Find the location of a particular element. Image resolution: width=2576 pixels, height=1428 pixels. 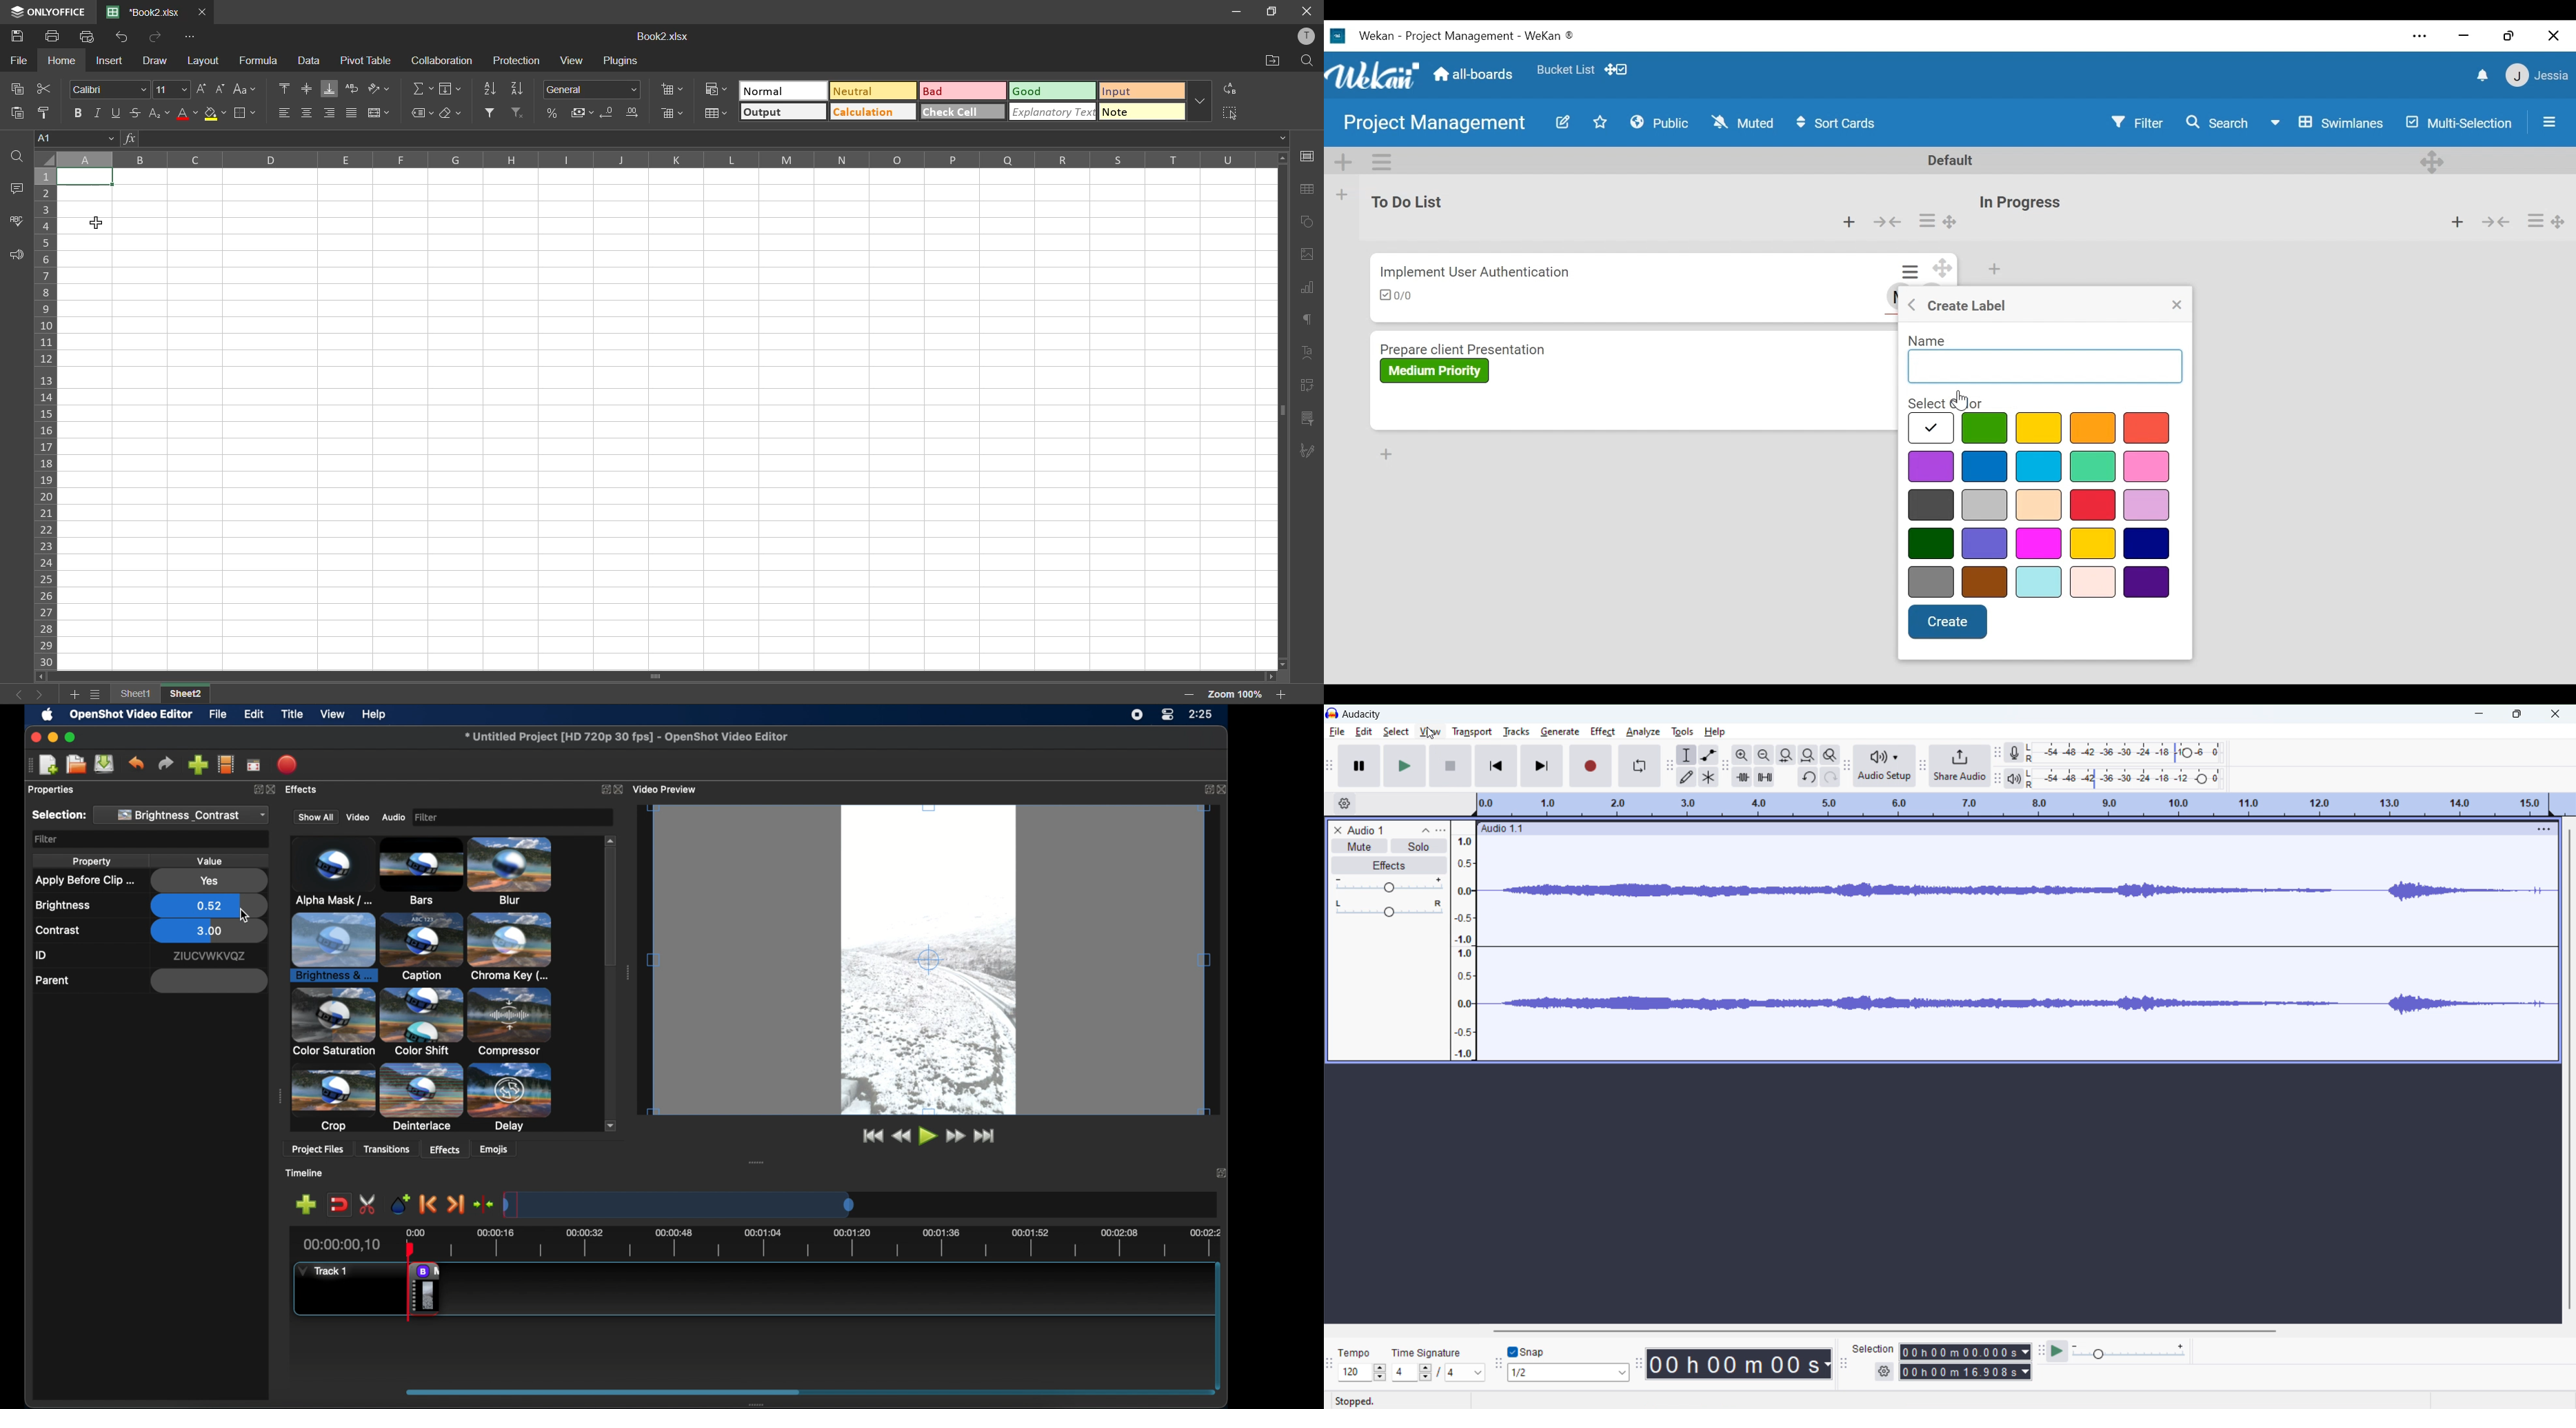

Collapse is located at coordinates (1887, 223).